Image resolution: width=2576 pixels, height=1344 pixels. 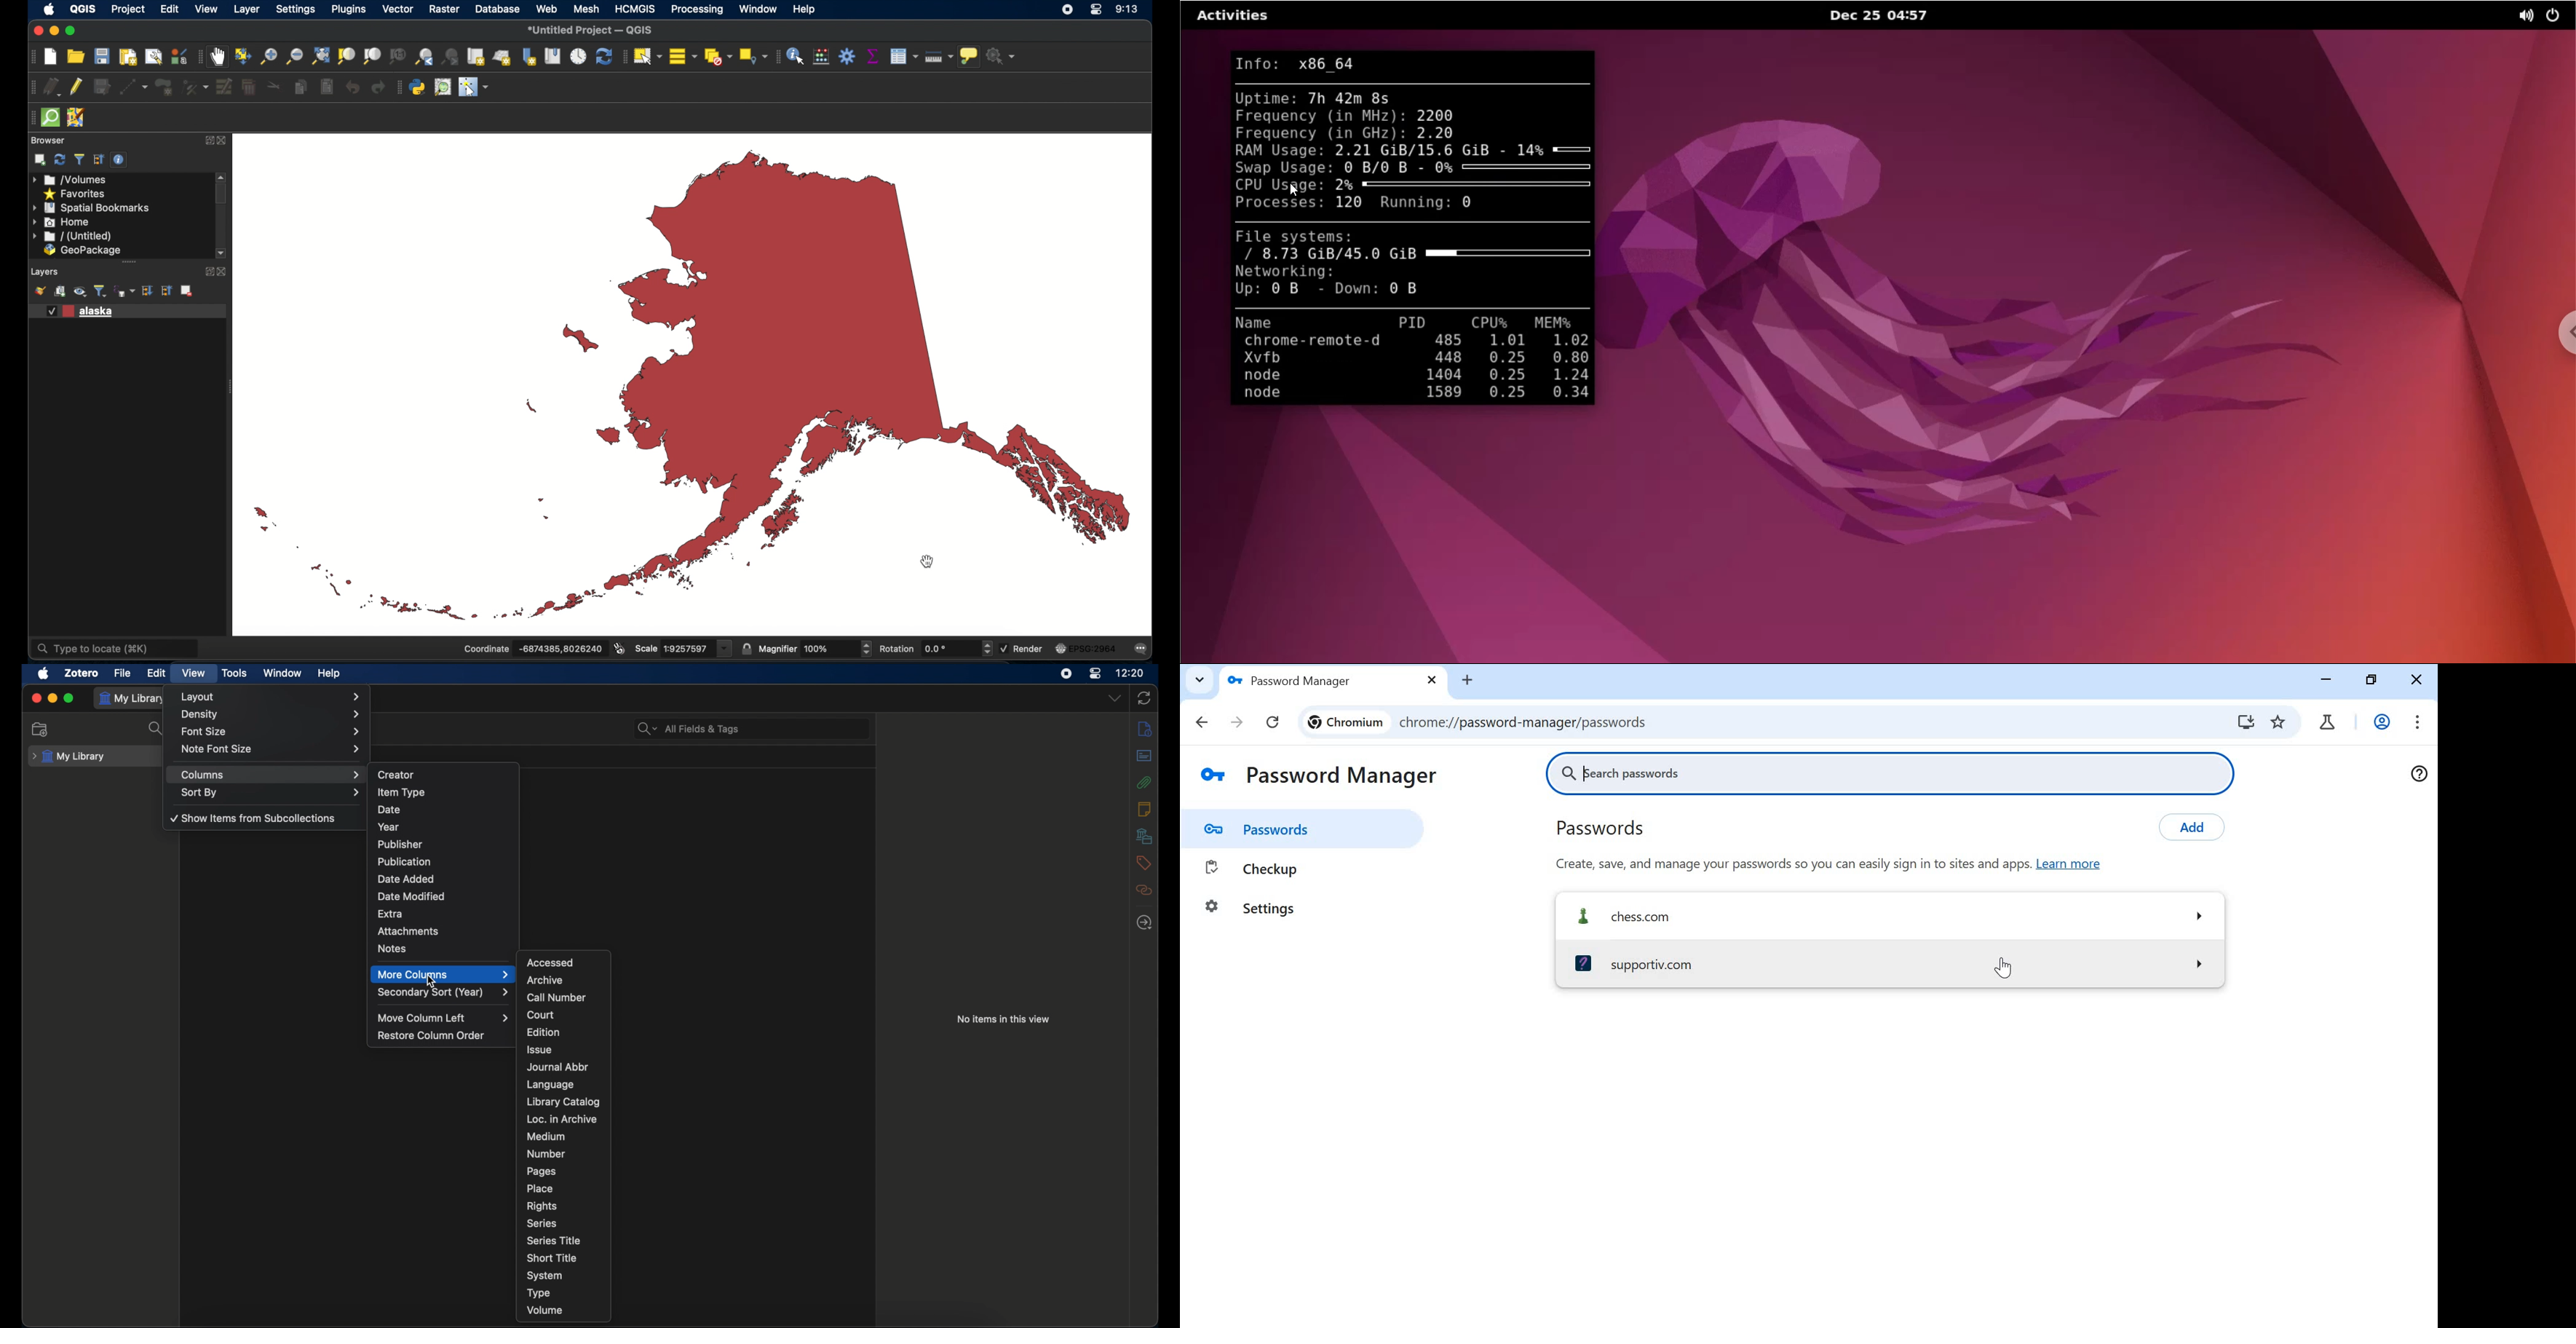 I want to click on time, so click(x=1131, y=673).